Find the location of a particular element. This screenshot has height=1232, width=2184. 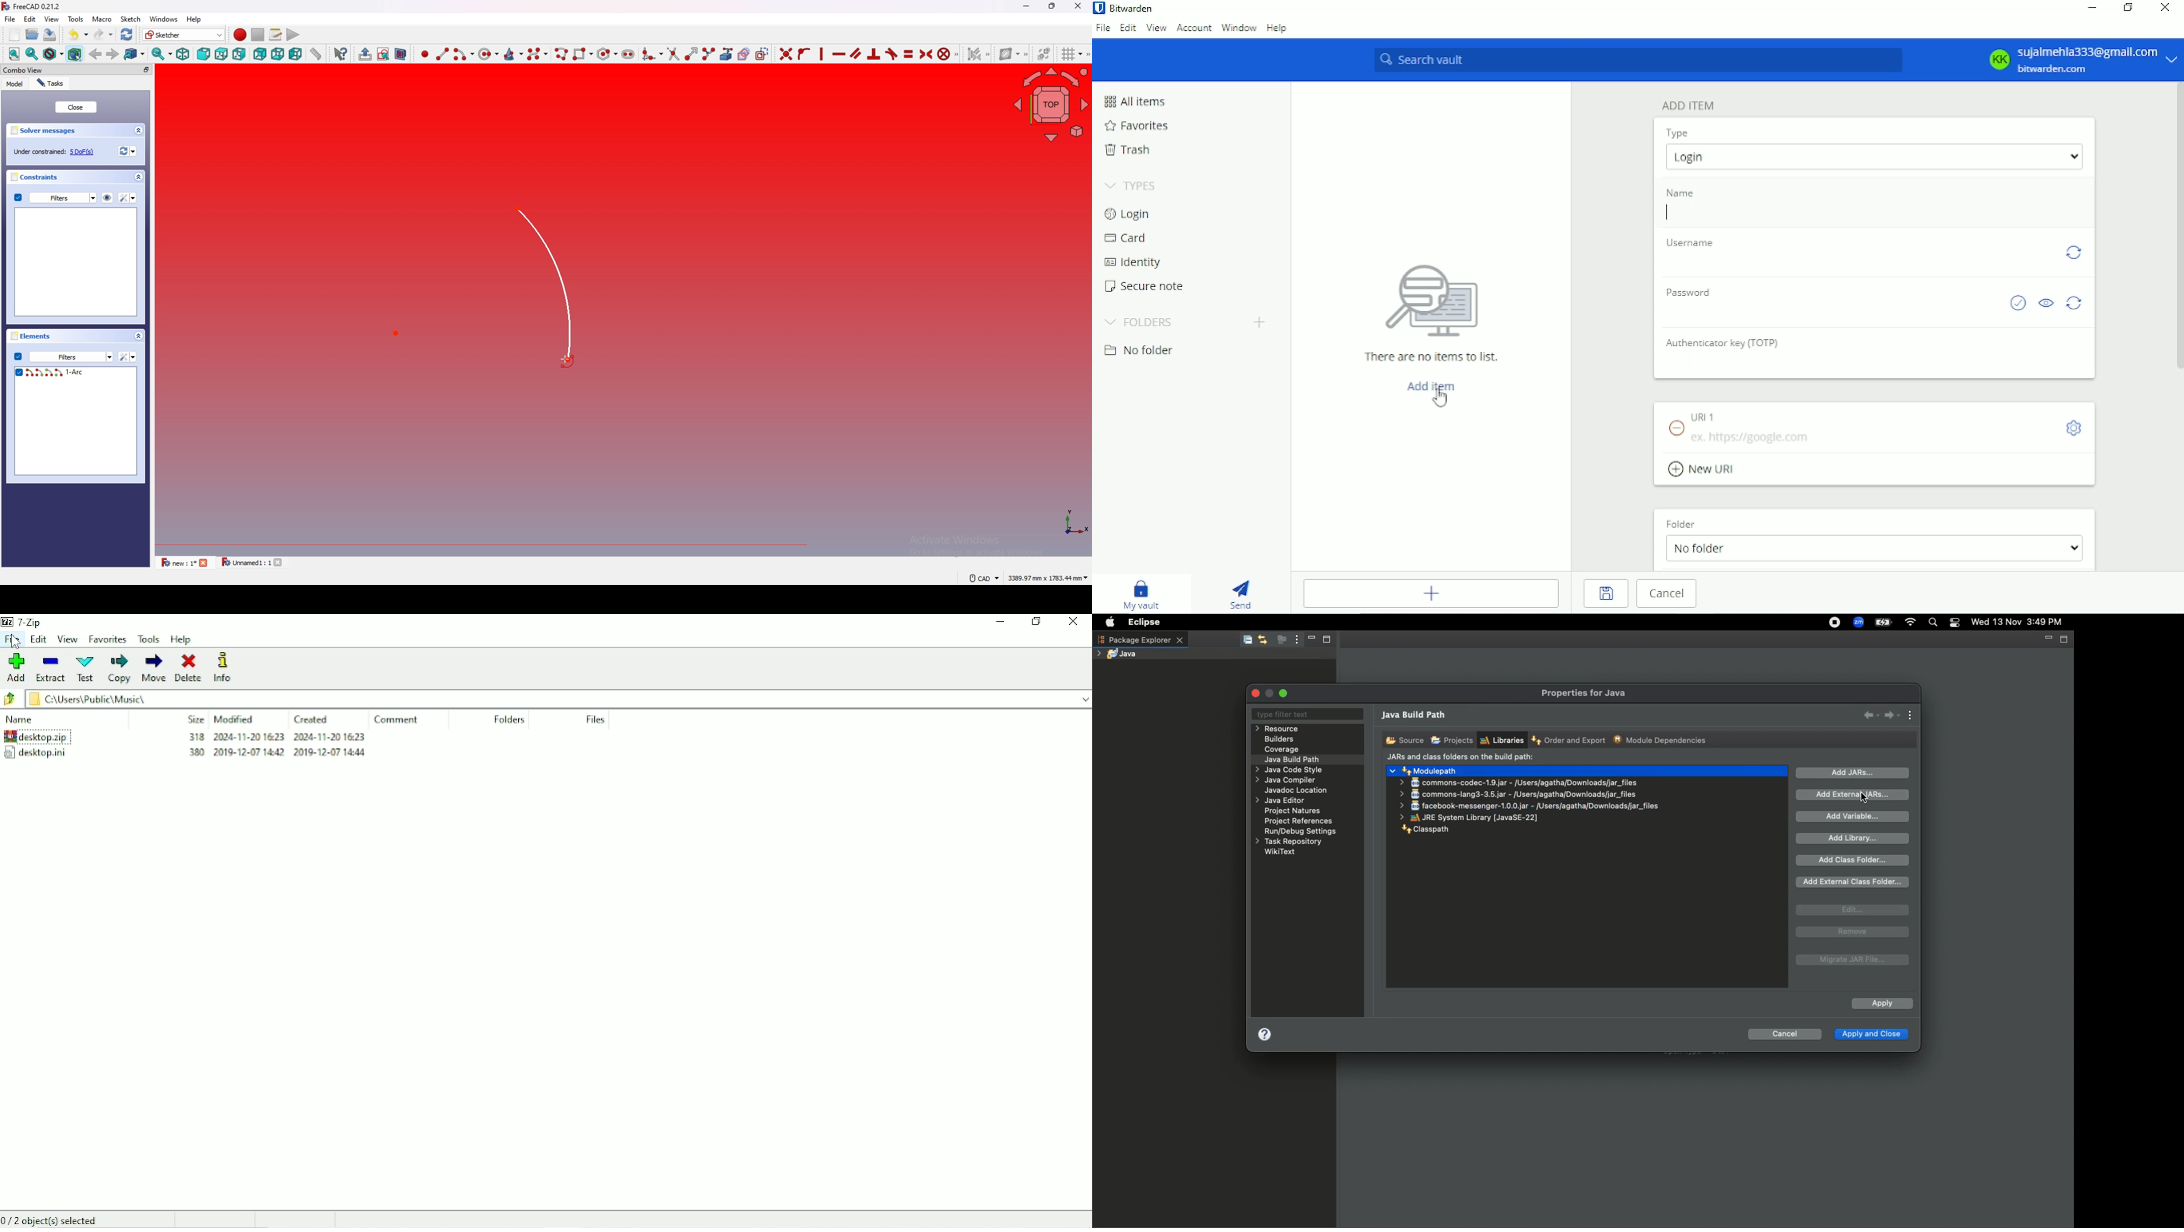

Login is located at coordinates (1128, 214).